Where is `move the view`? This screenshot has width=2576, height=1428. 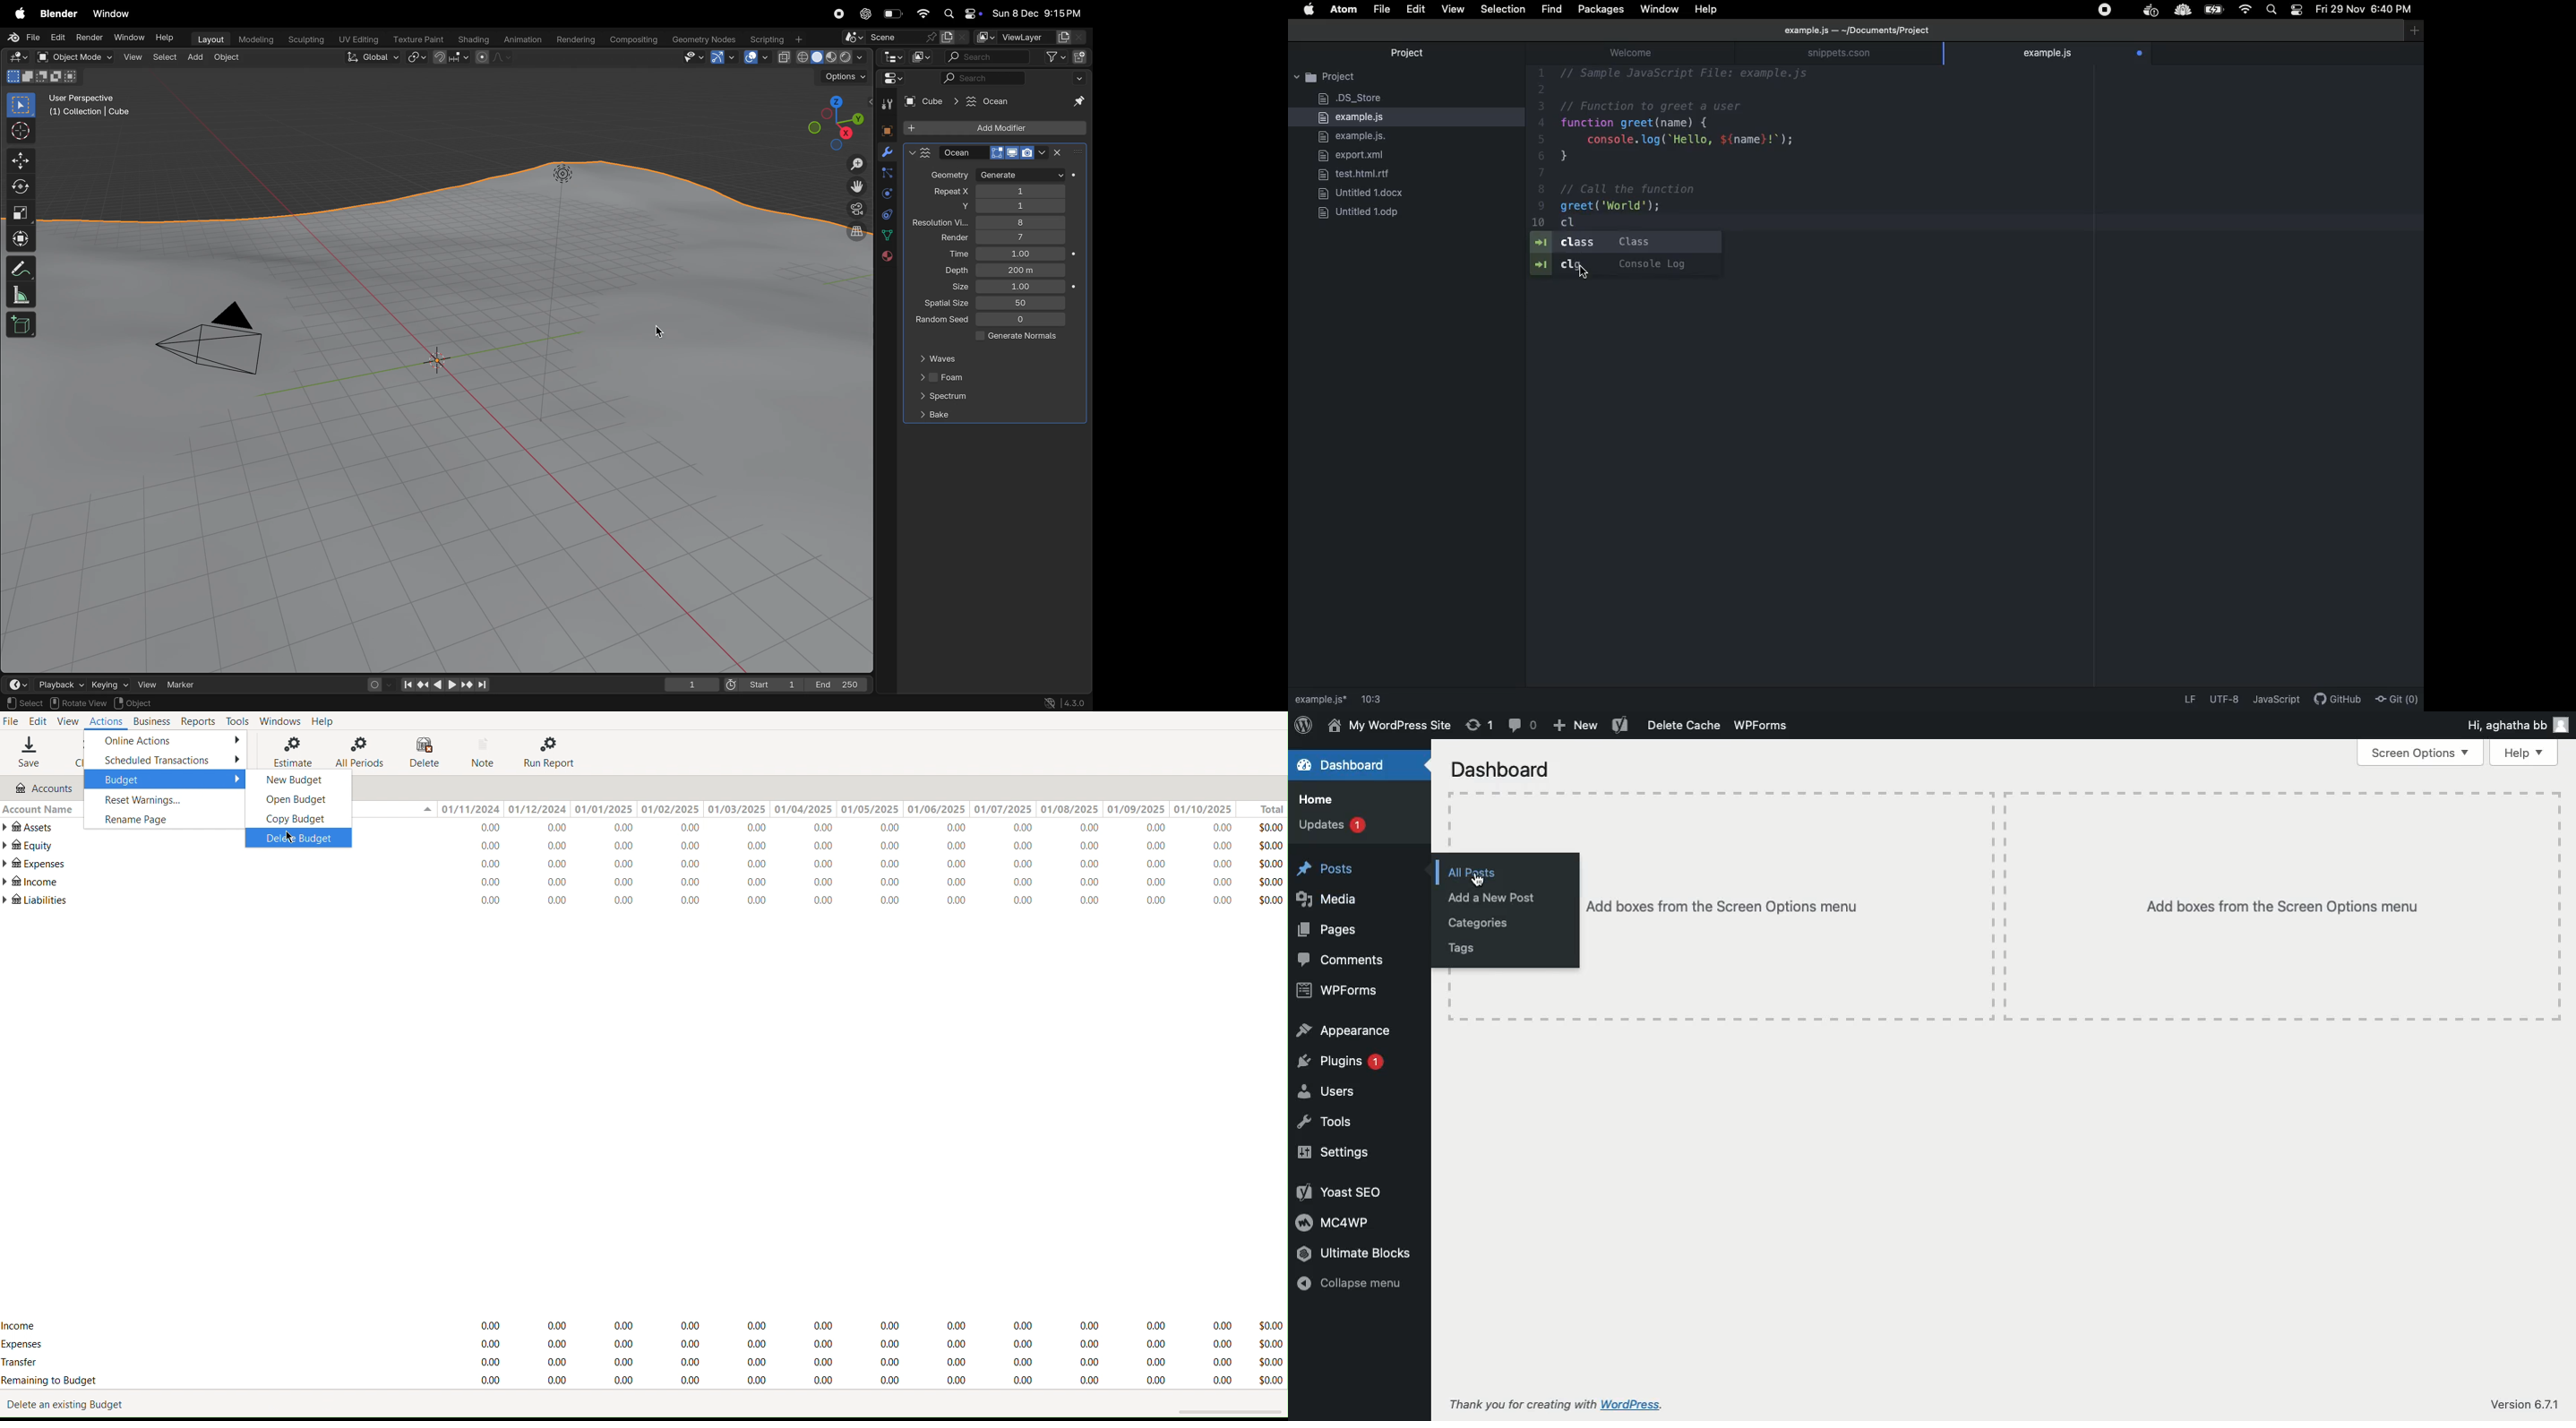
move the view is located at coordinates (855, 185).